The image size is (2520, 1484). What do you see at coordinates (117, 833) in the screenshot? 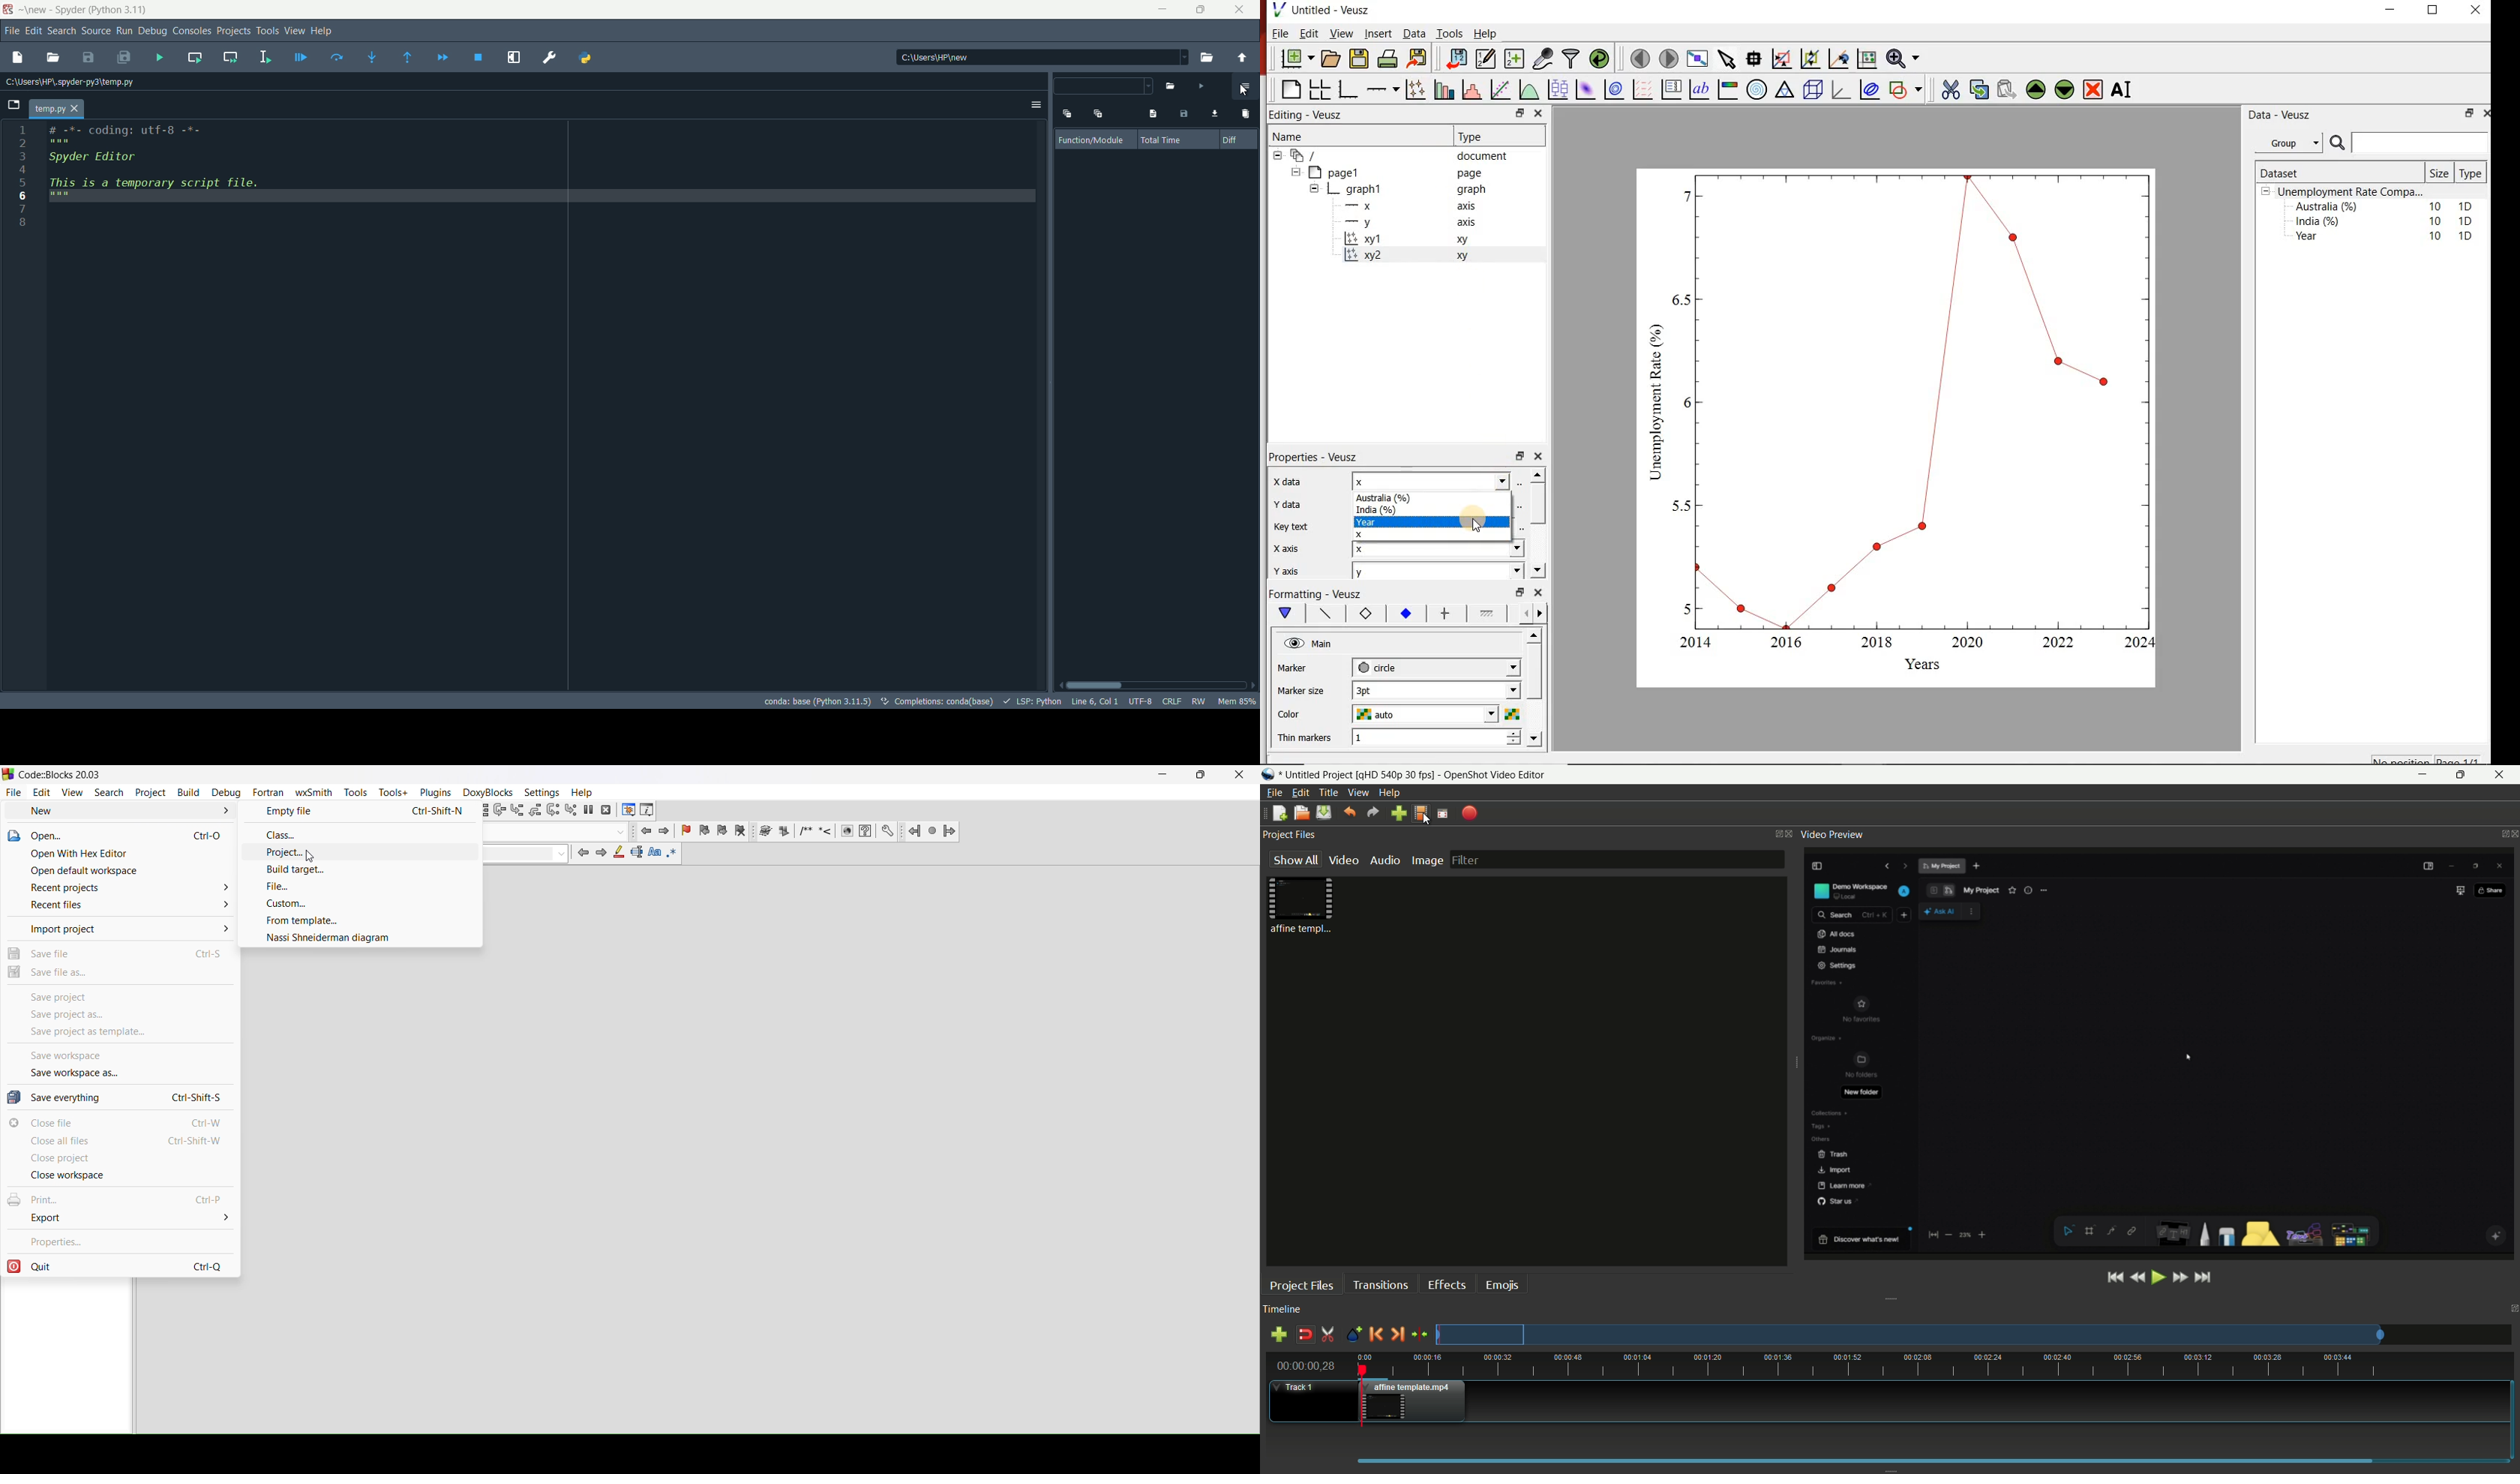
I see `open` at bounding box center [117, 833].